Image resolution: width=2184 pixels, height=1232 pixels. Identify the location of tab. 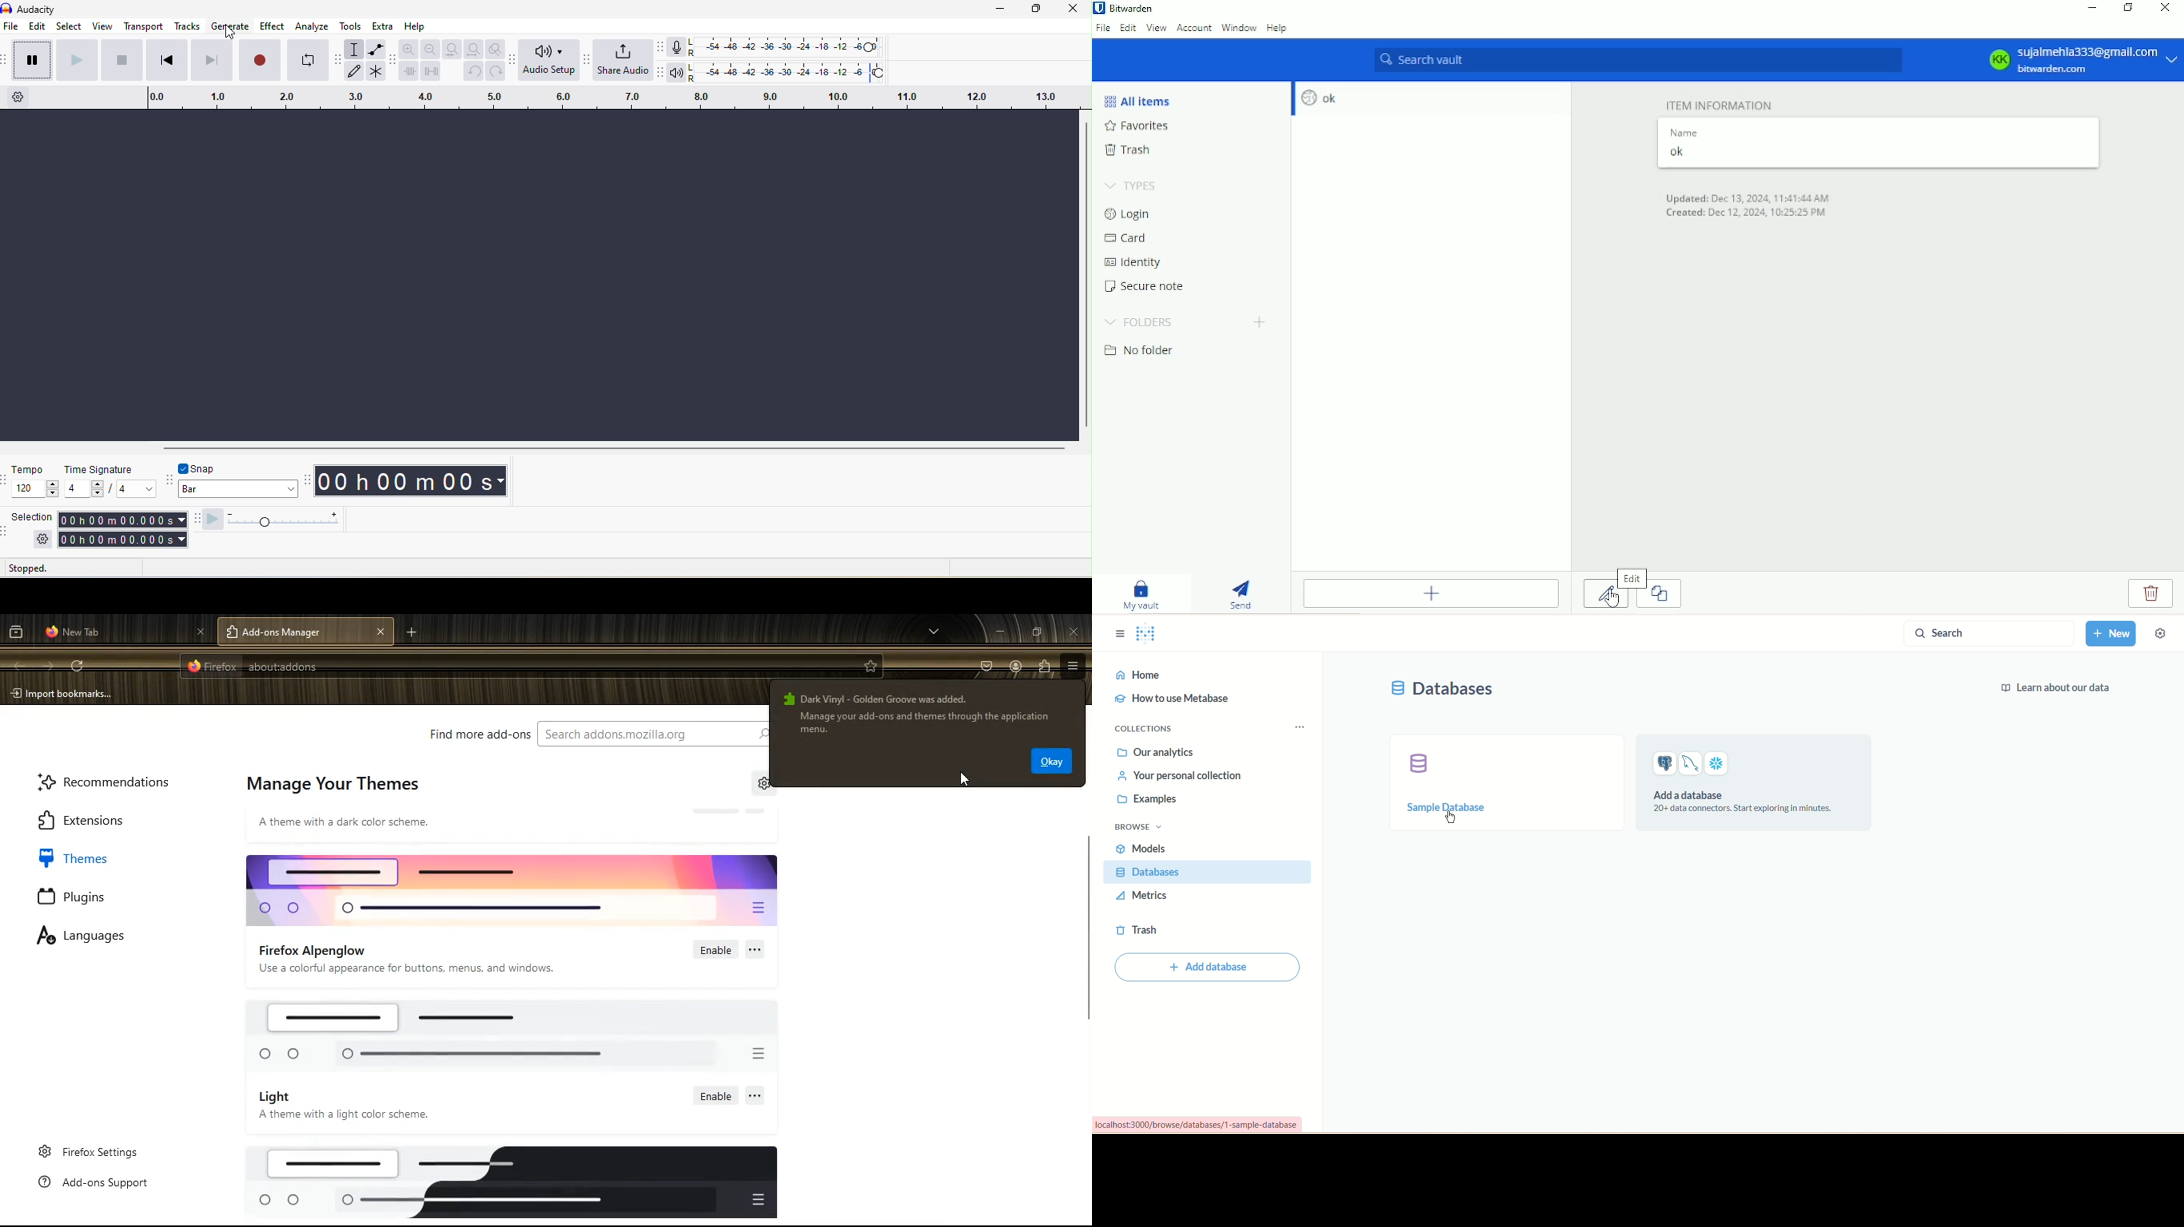
(125, 633).